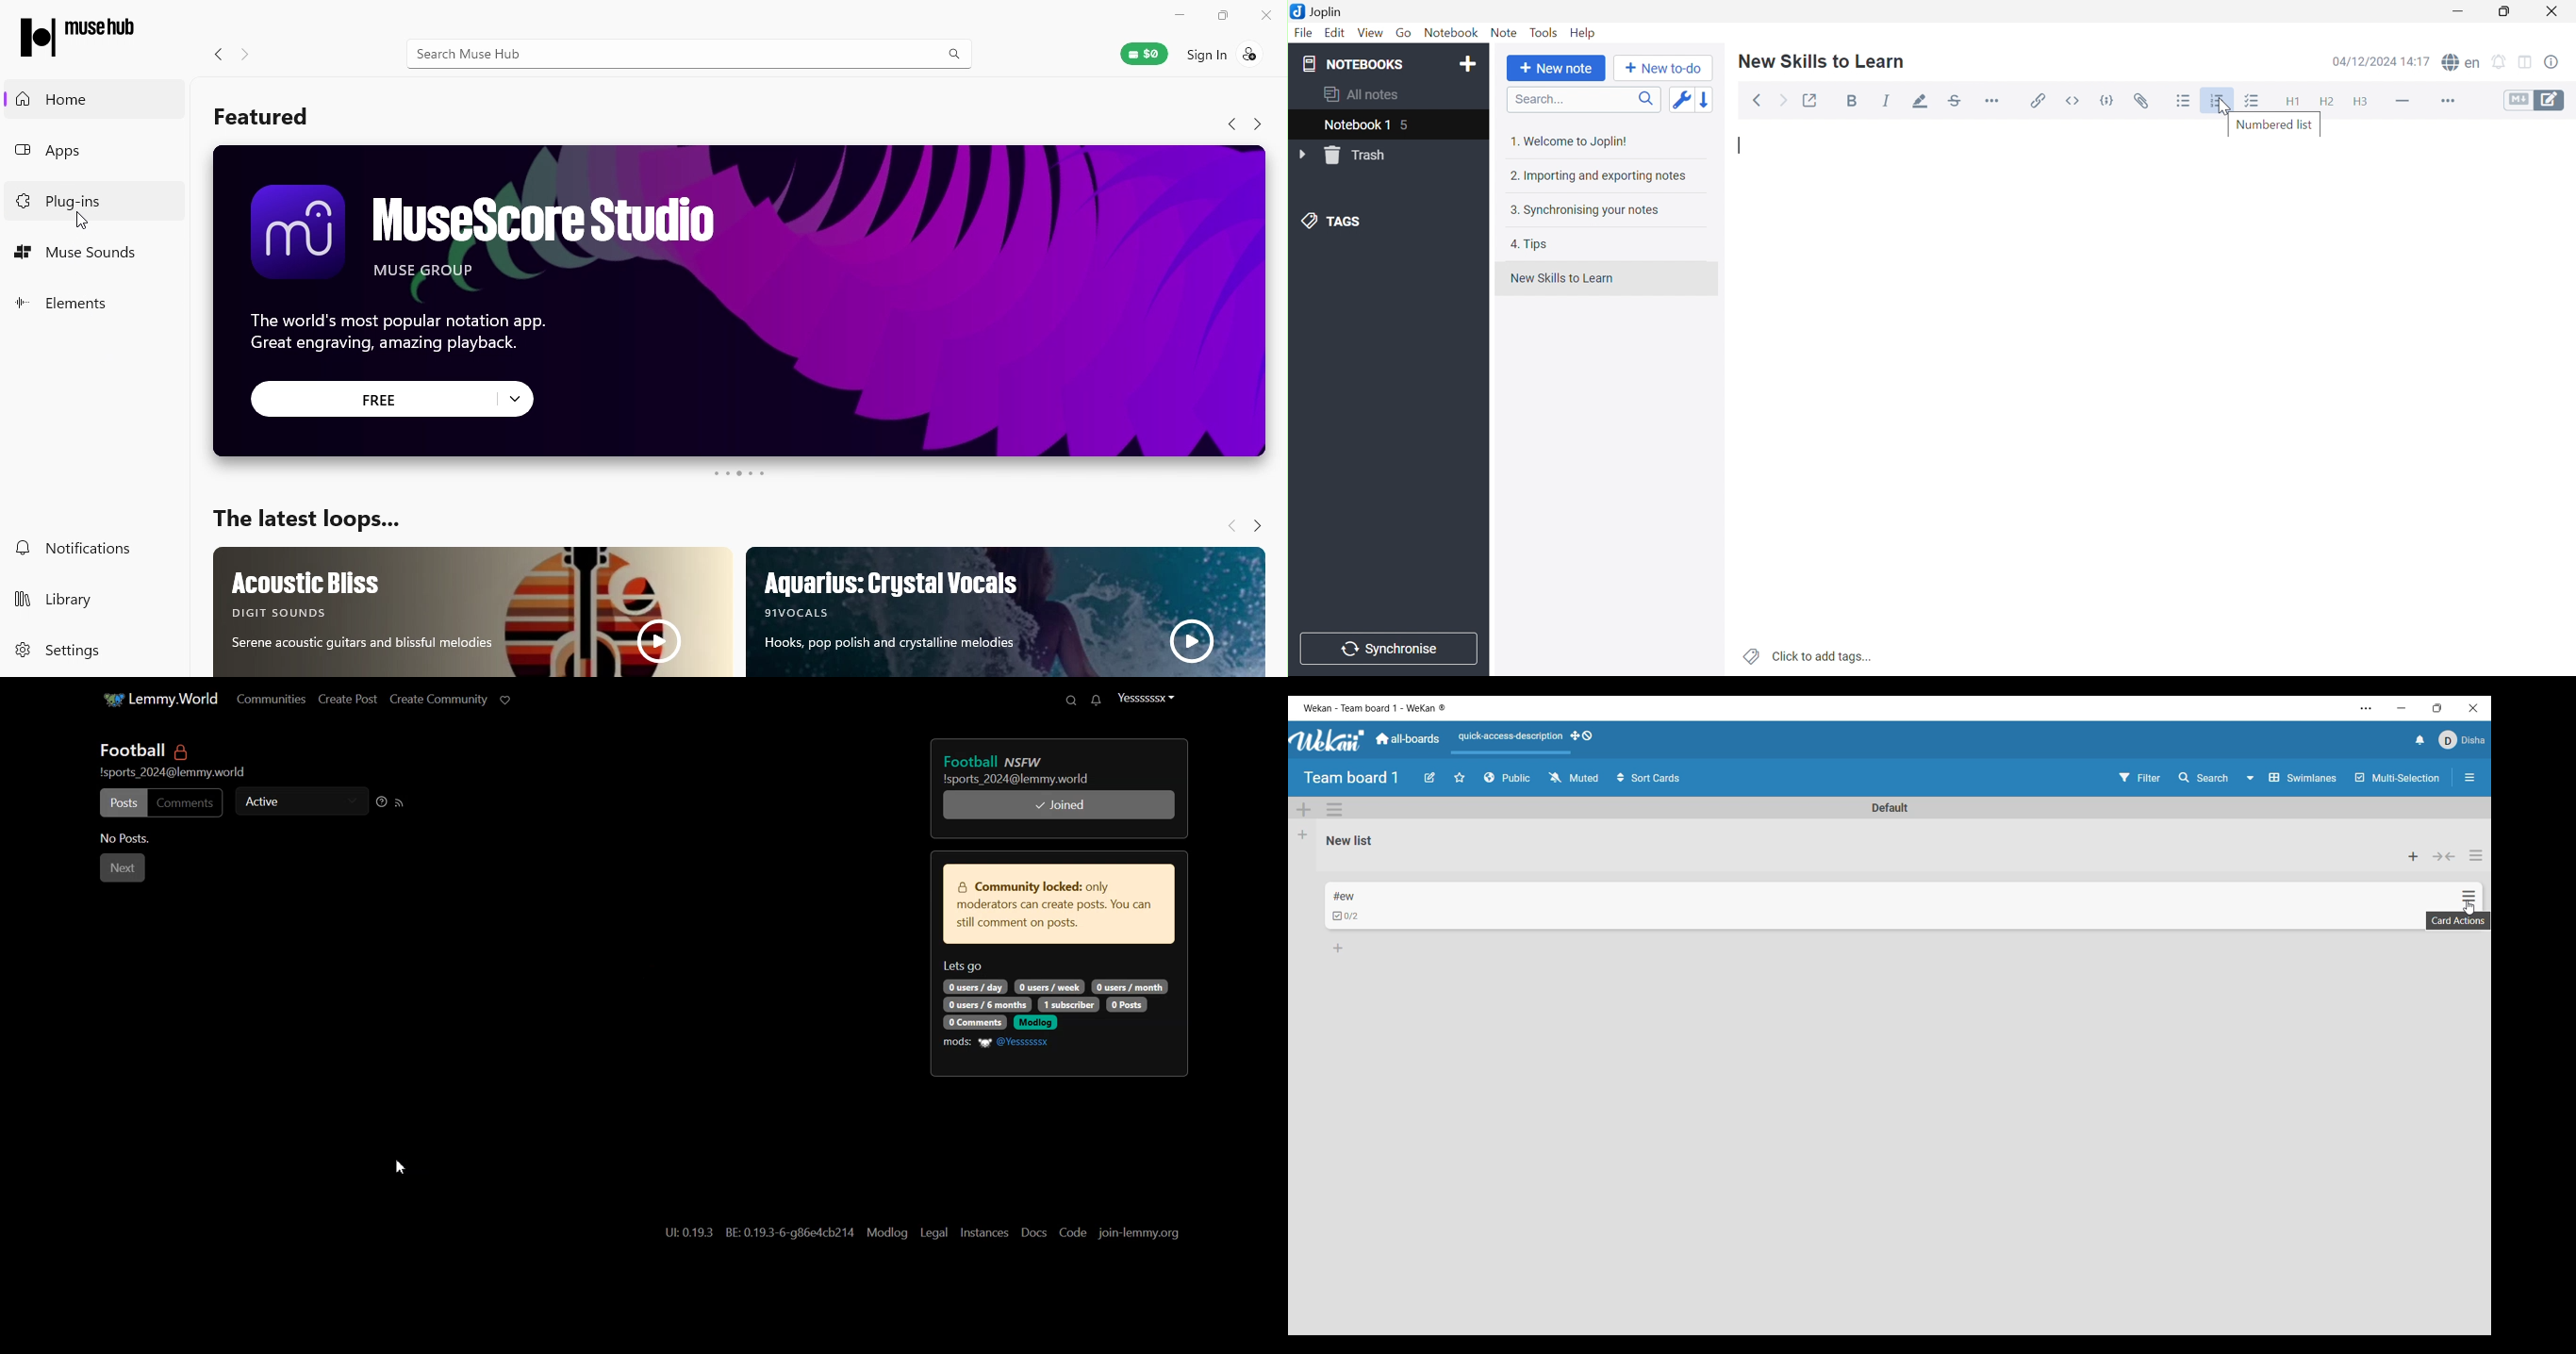  What do you see at coordinates (2467, 909) in the screenshot?
I see `cursor` at bounding box center [2467, 909].